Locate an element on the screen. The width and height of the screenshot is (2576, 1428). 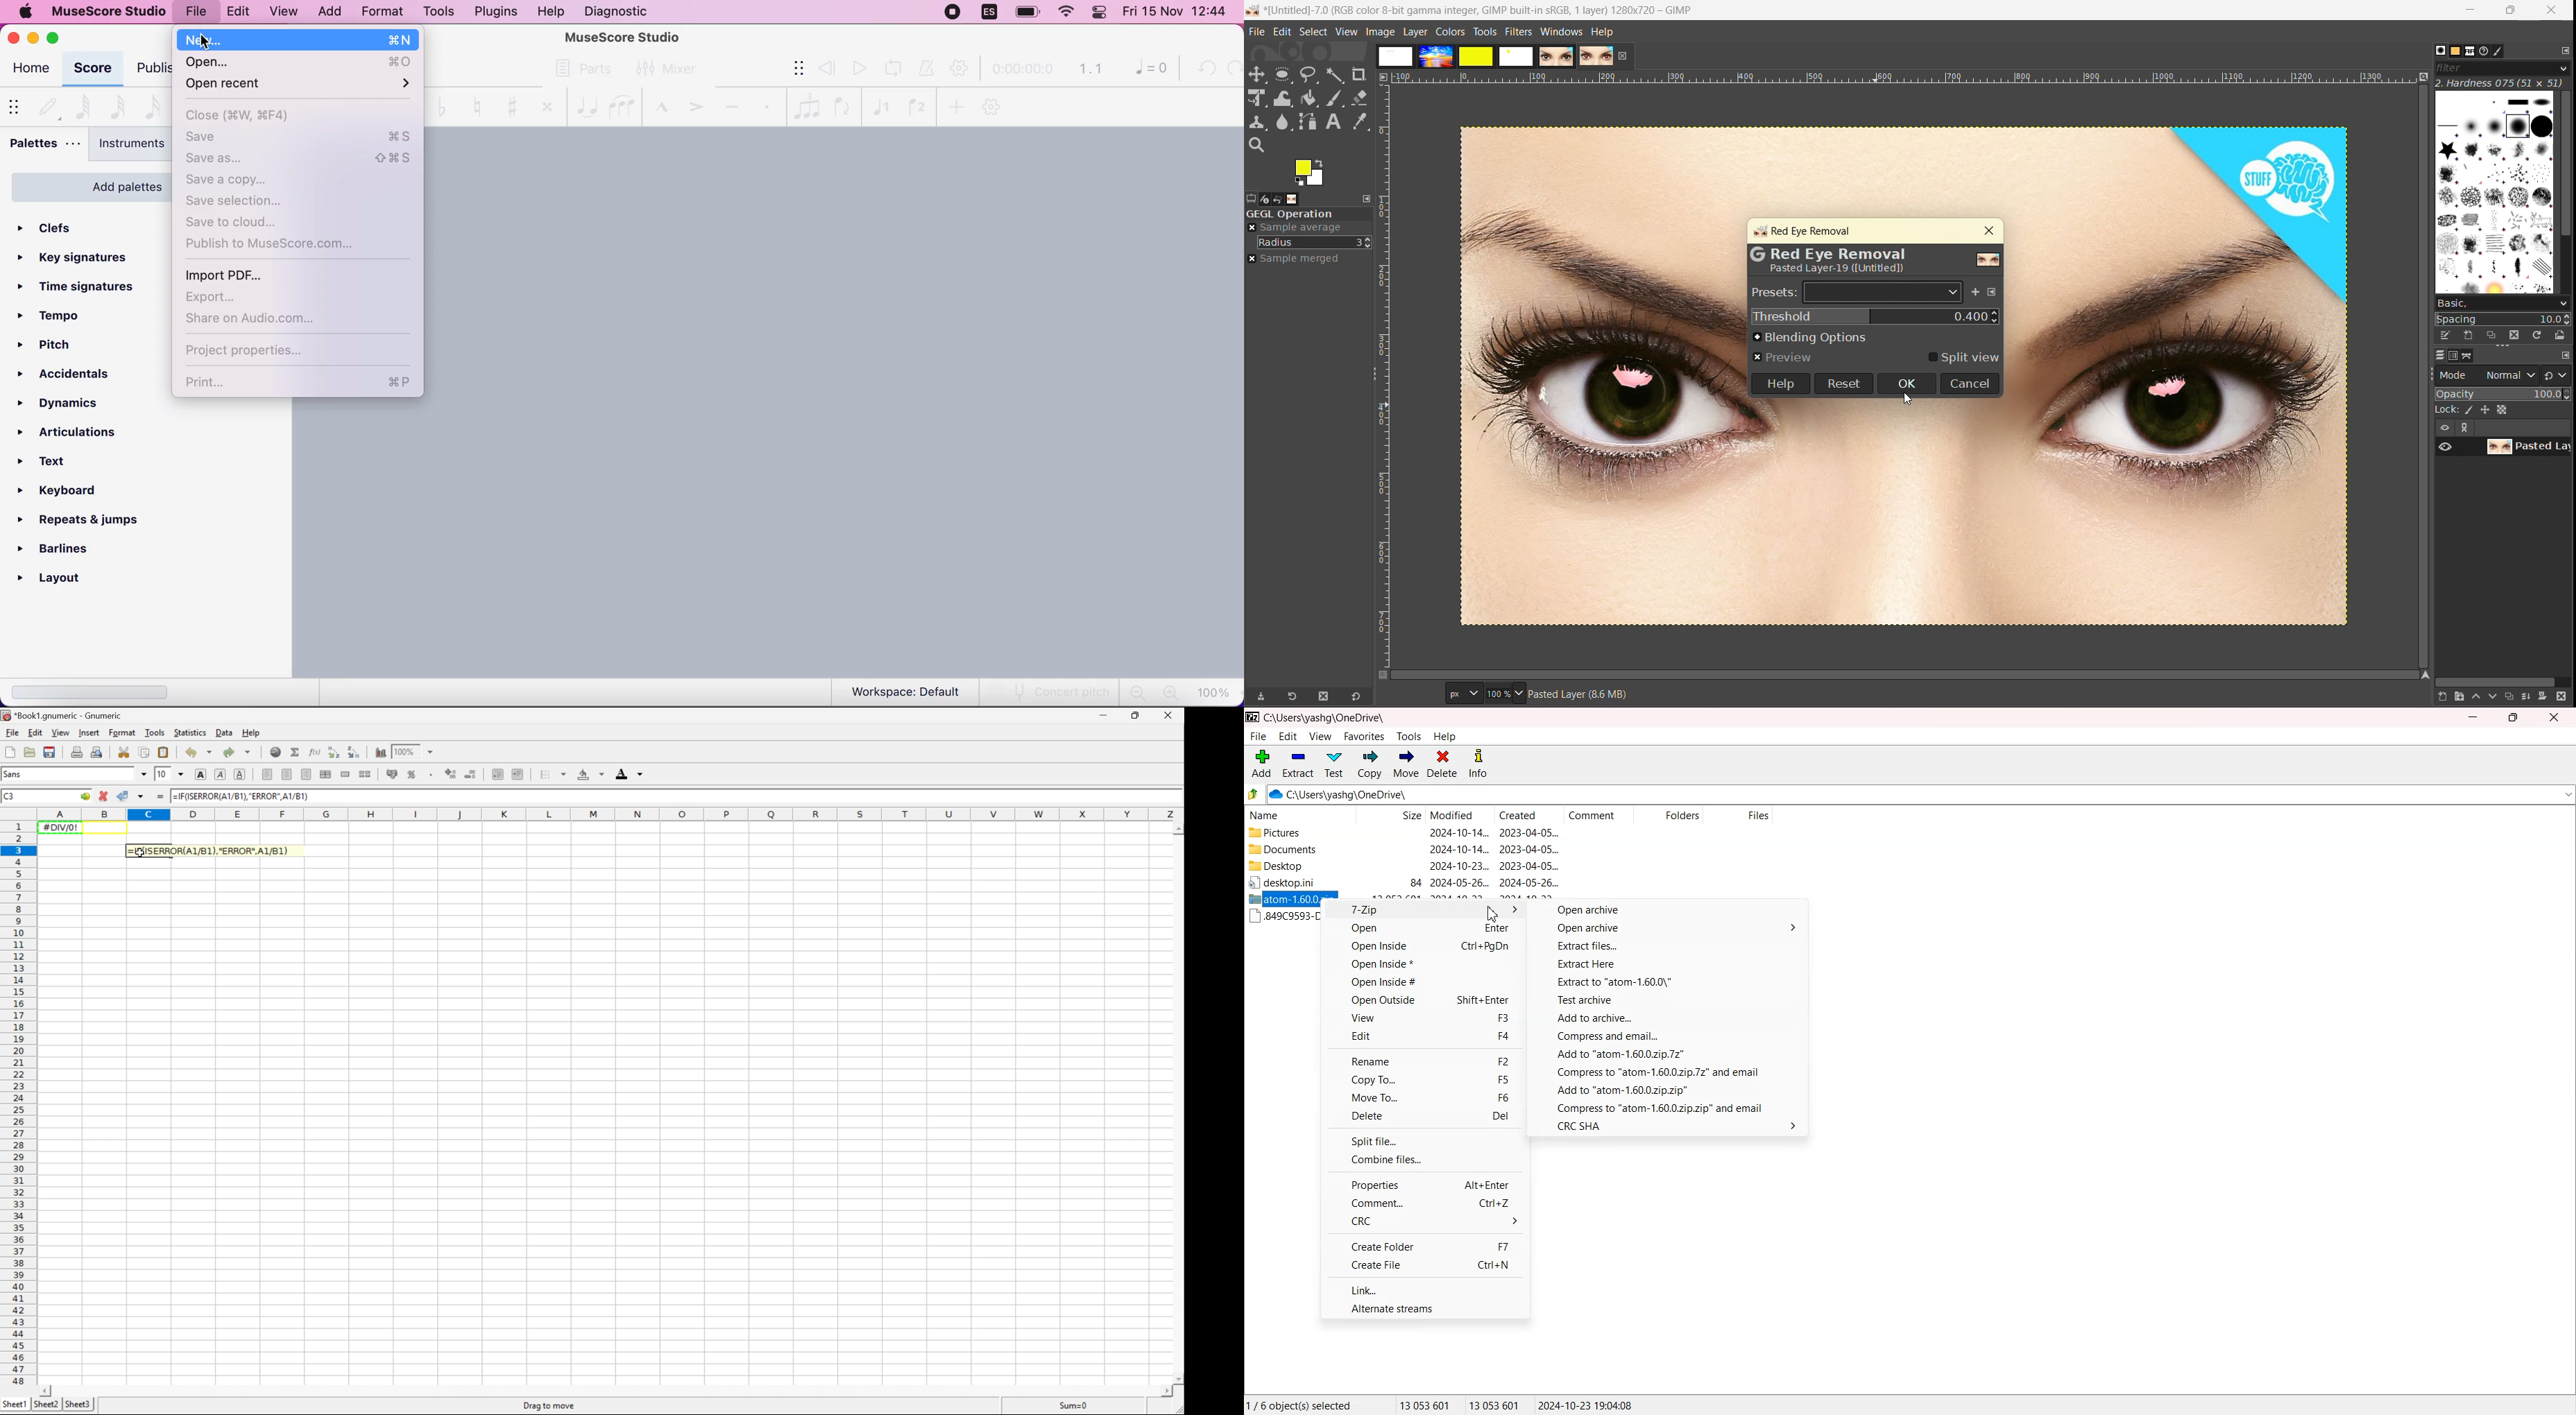
refresh brushes is located at coordinates (2537, 336).